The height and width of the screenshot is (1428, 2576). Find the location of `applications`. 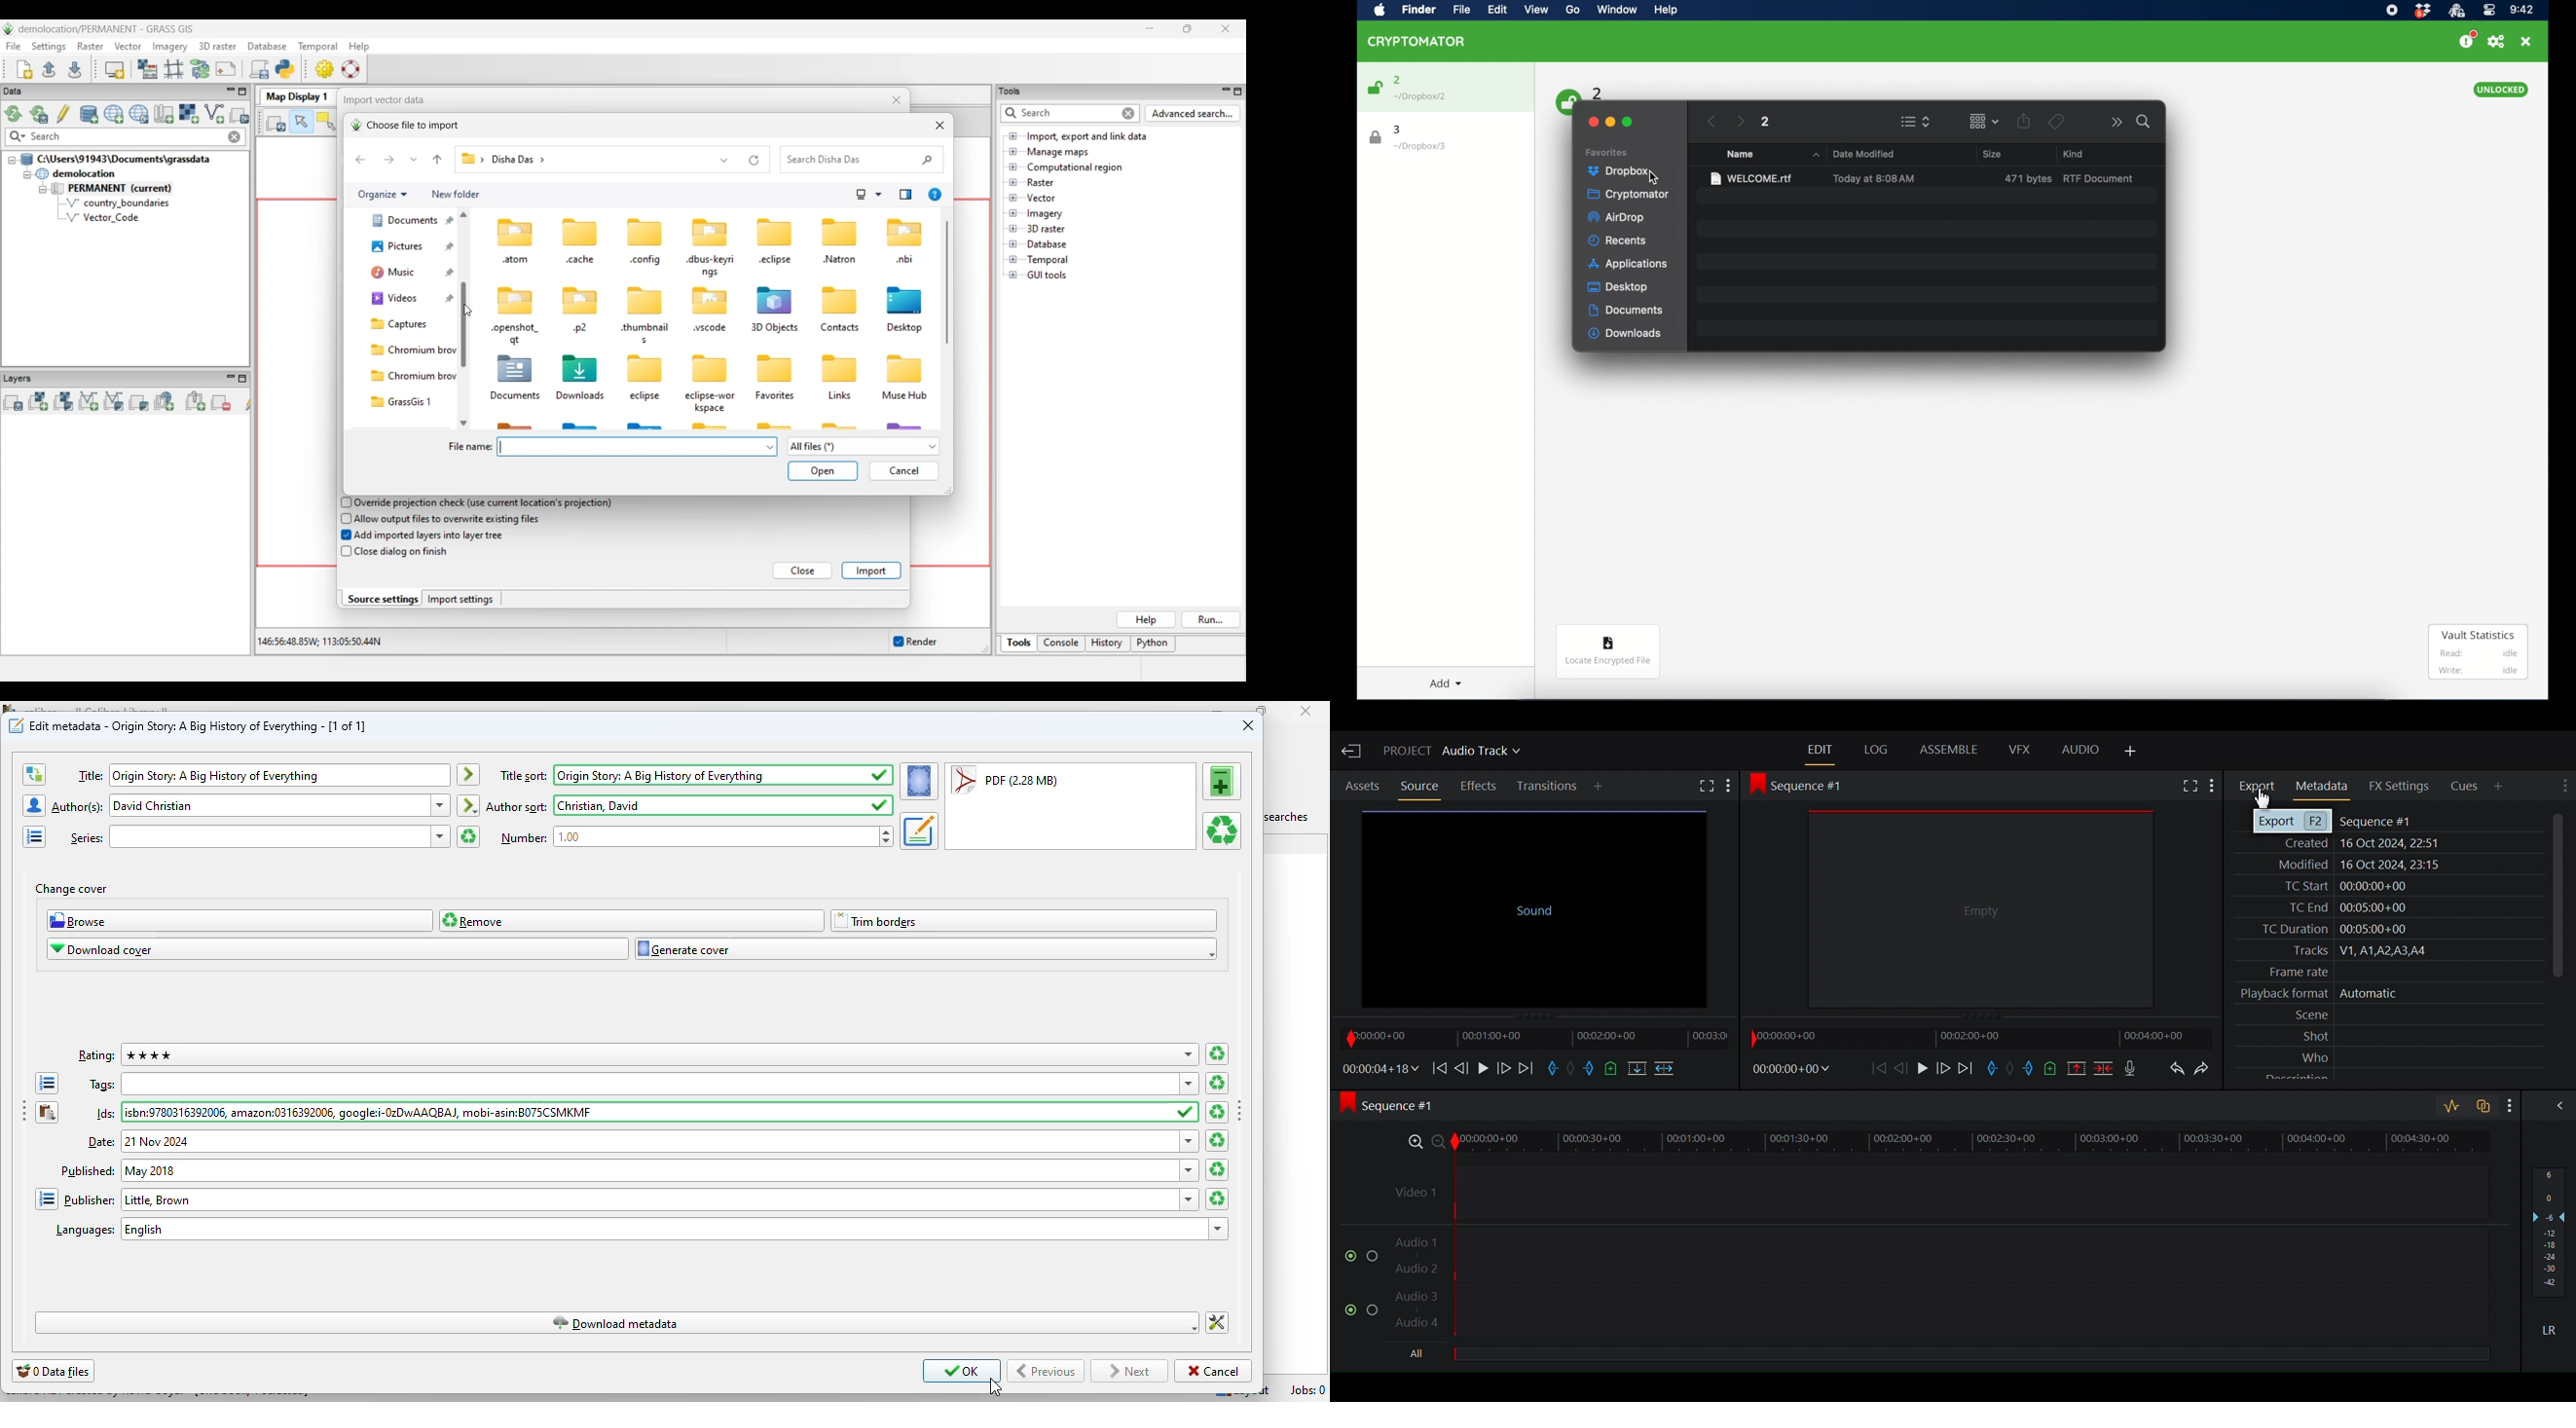

applications is located at coordinates (1628, 265).